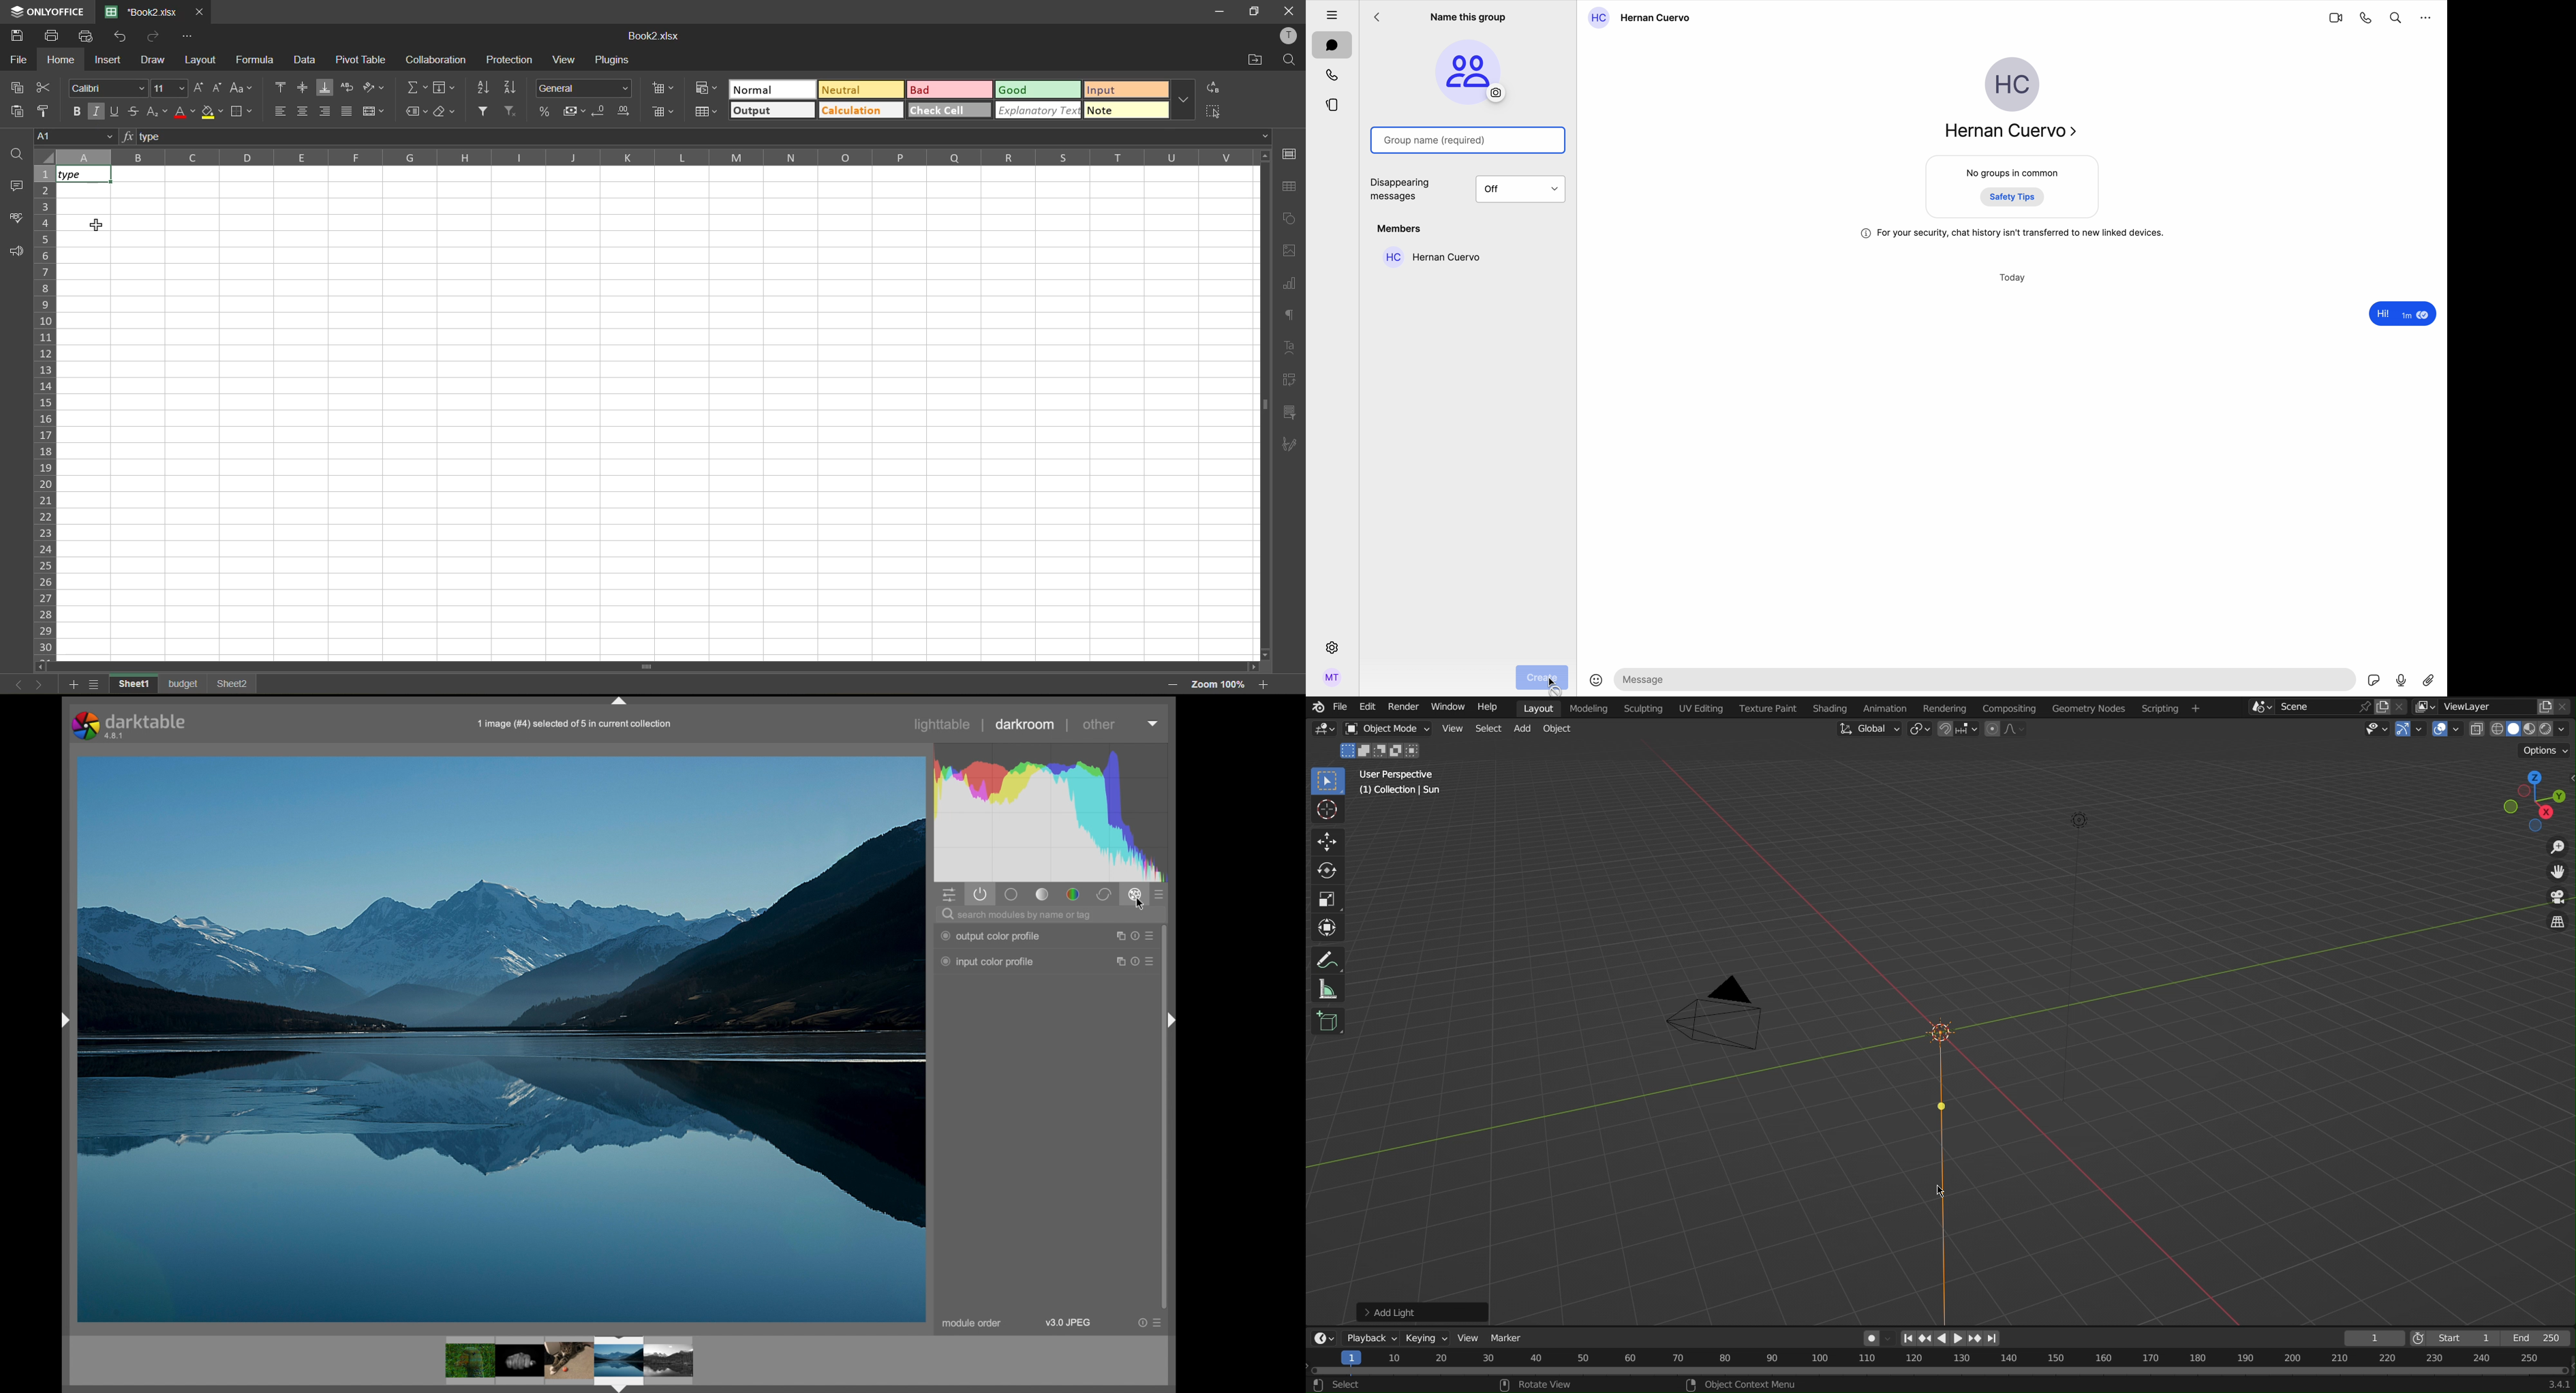 The image size is (2576, 1400). I want to click on increase decimal, so click(624, 112).